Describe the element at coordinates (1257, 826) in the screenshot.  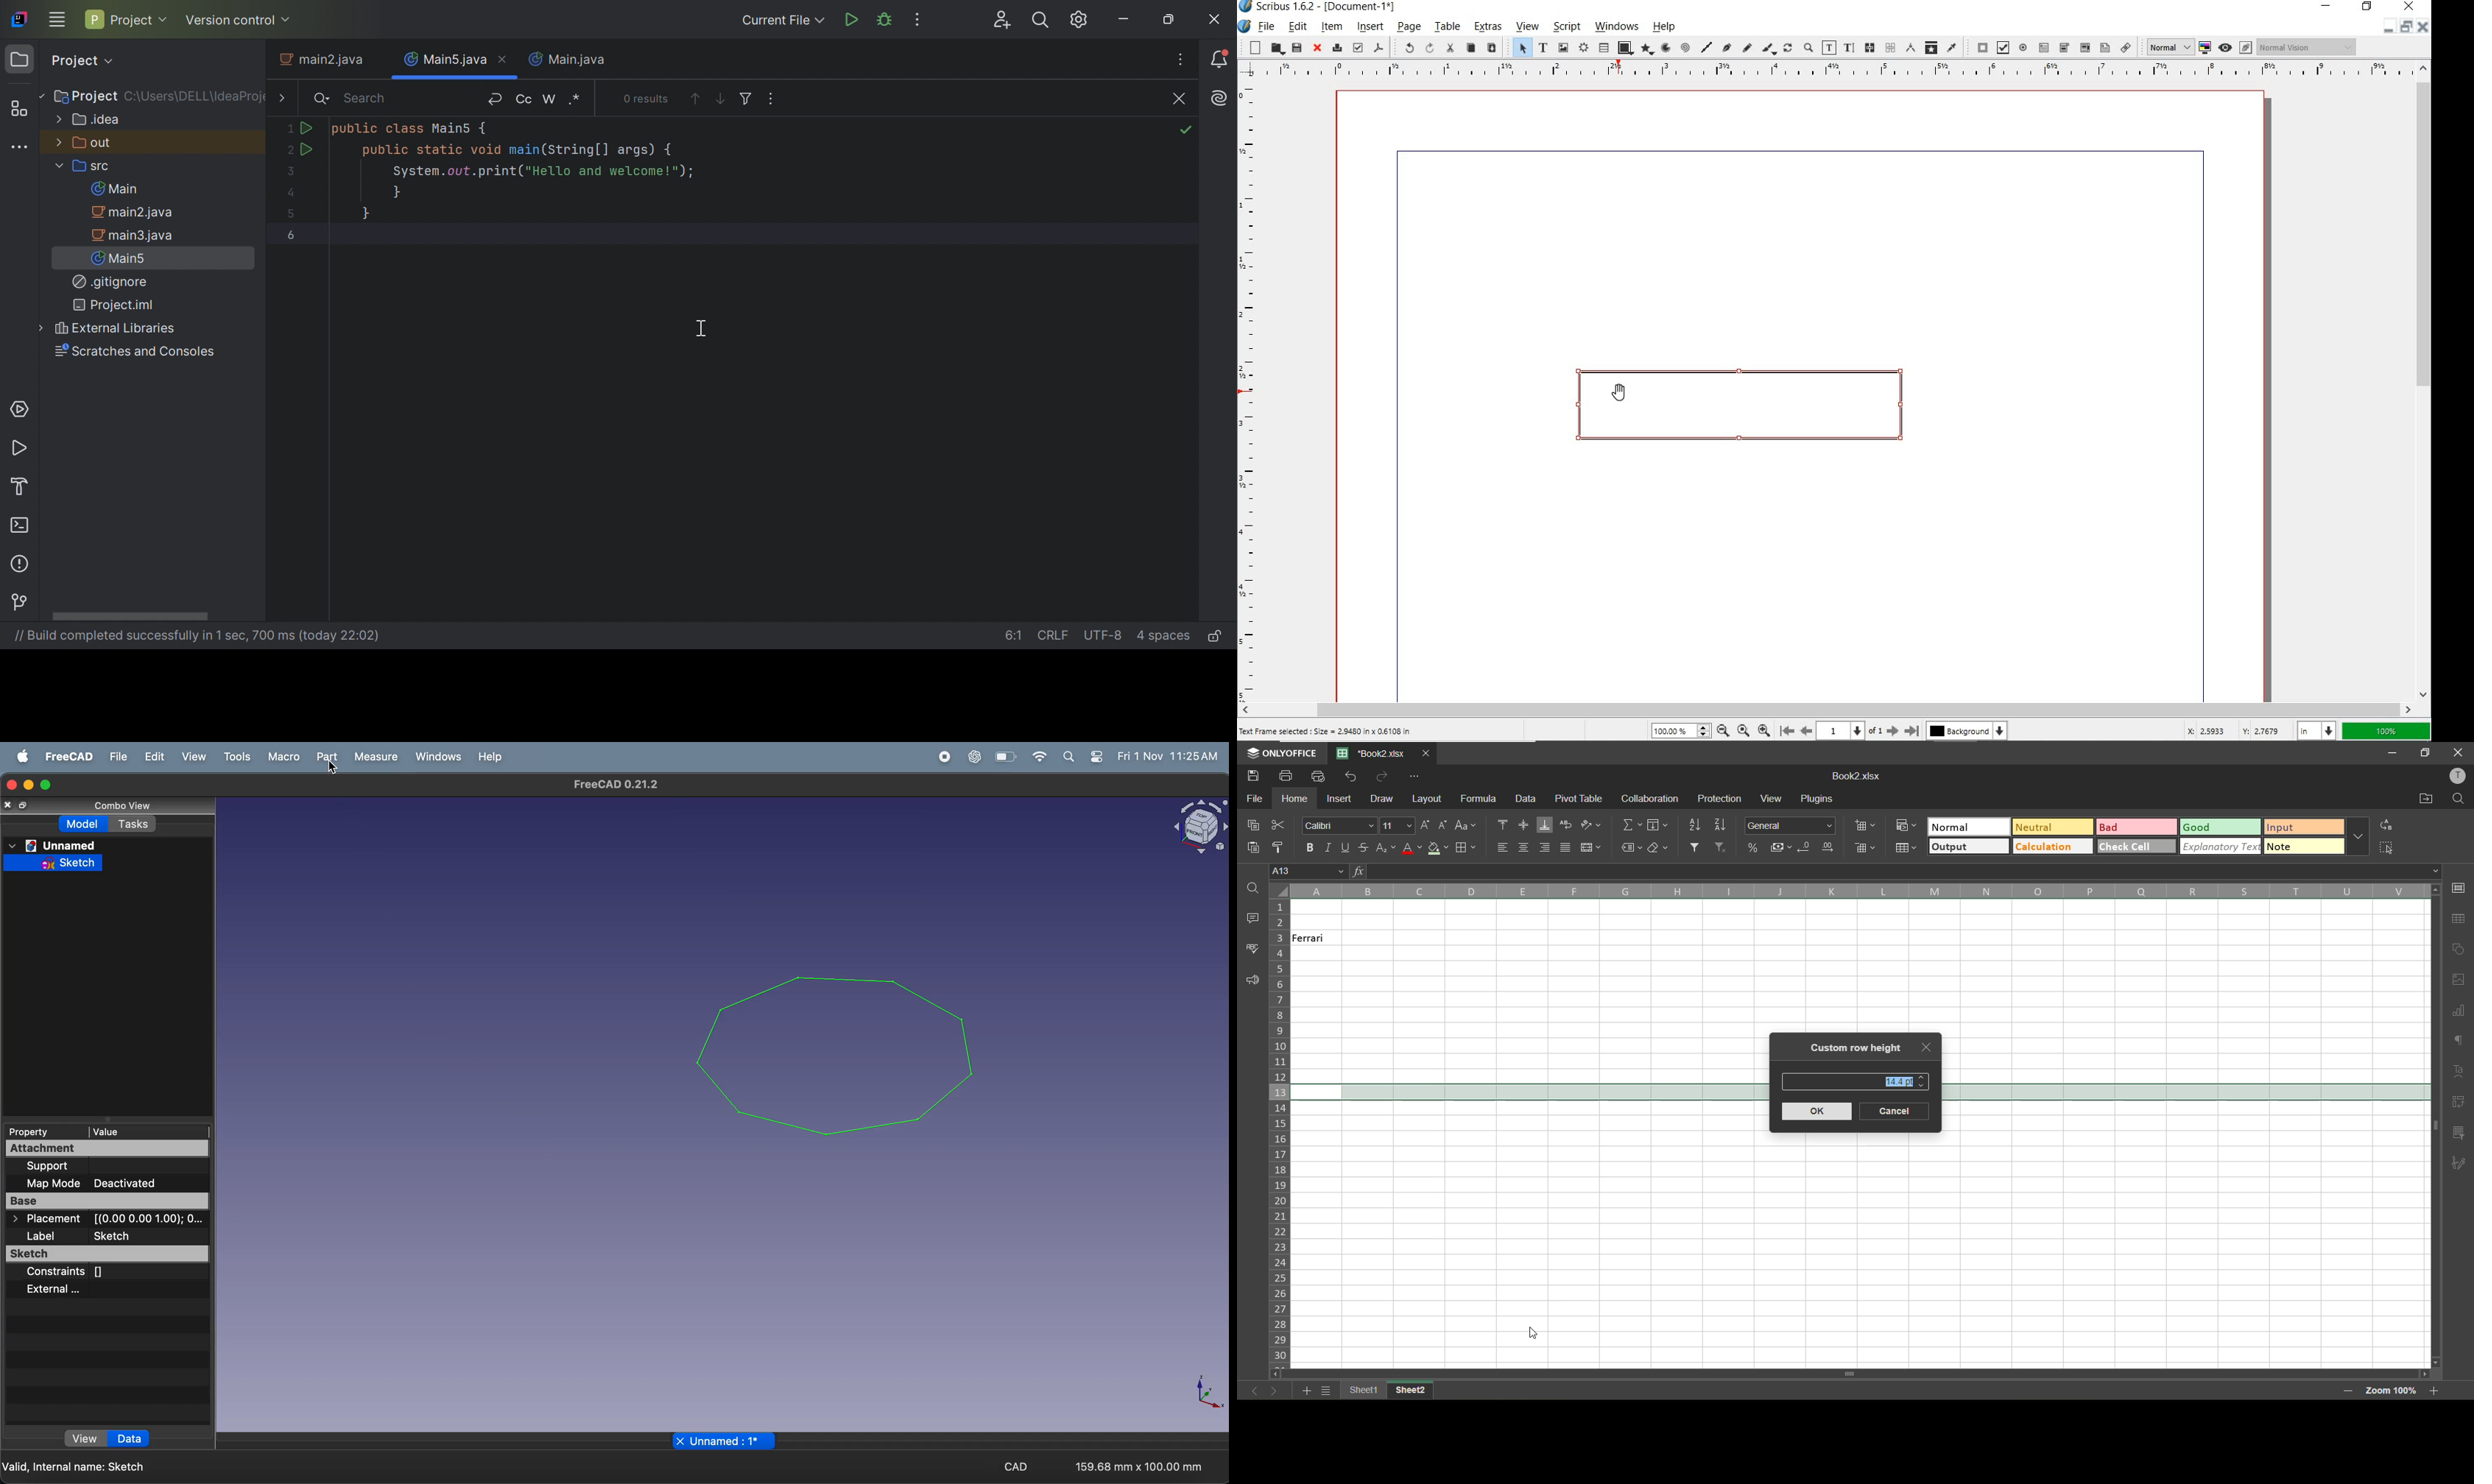
I see `copy` at that location.